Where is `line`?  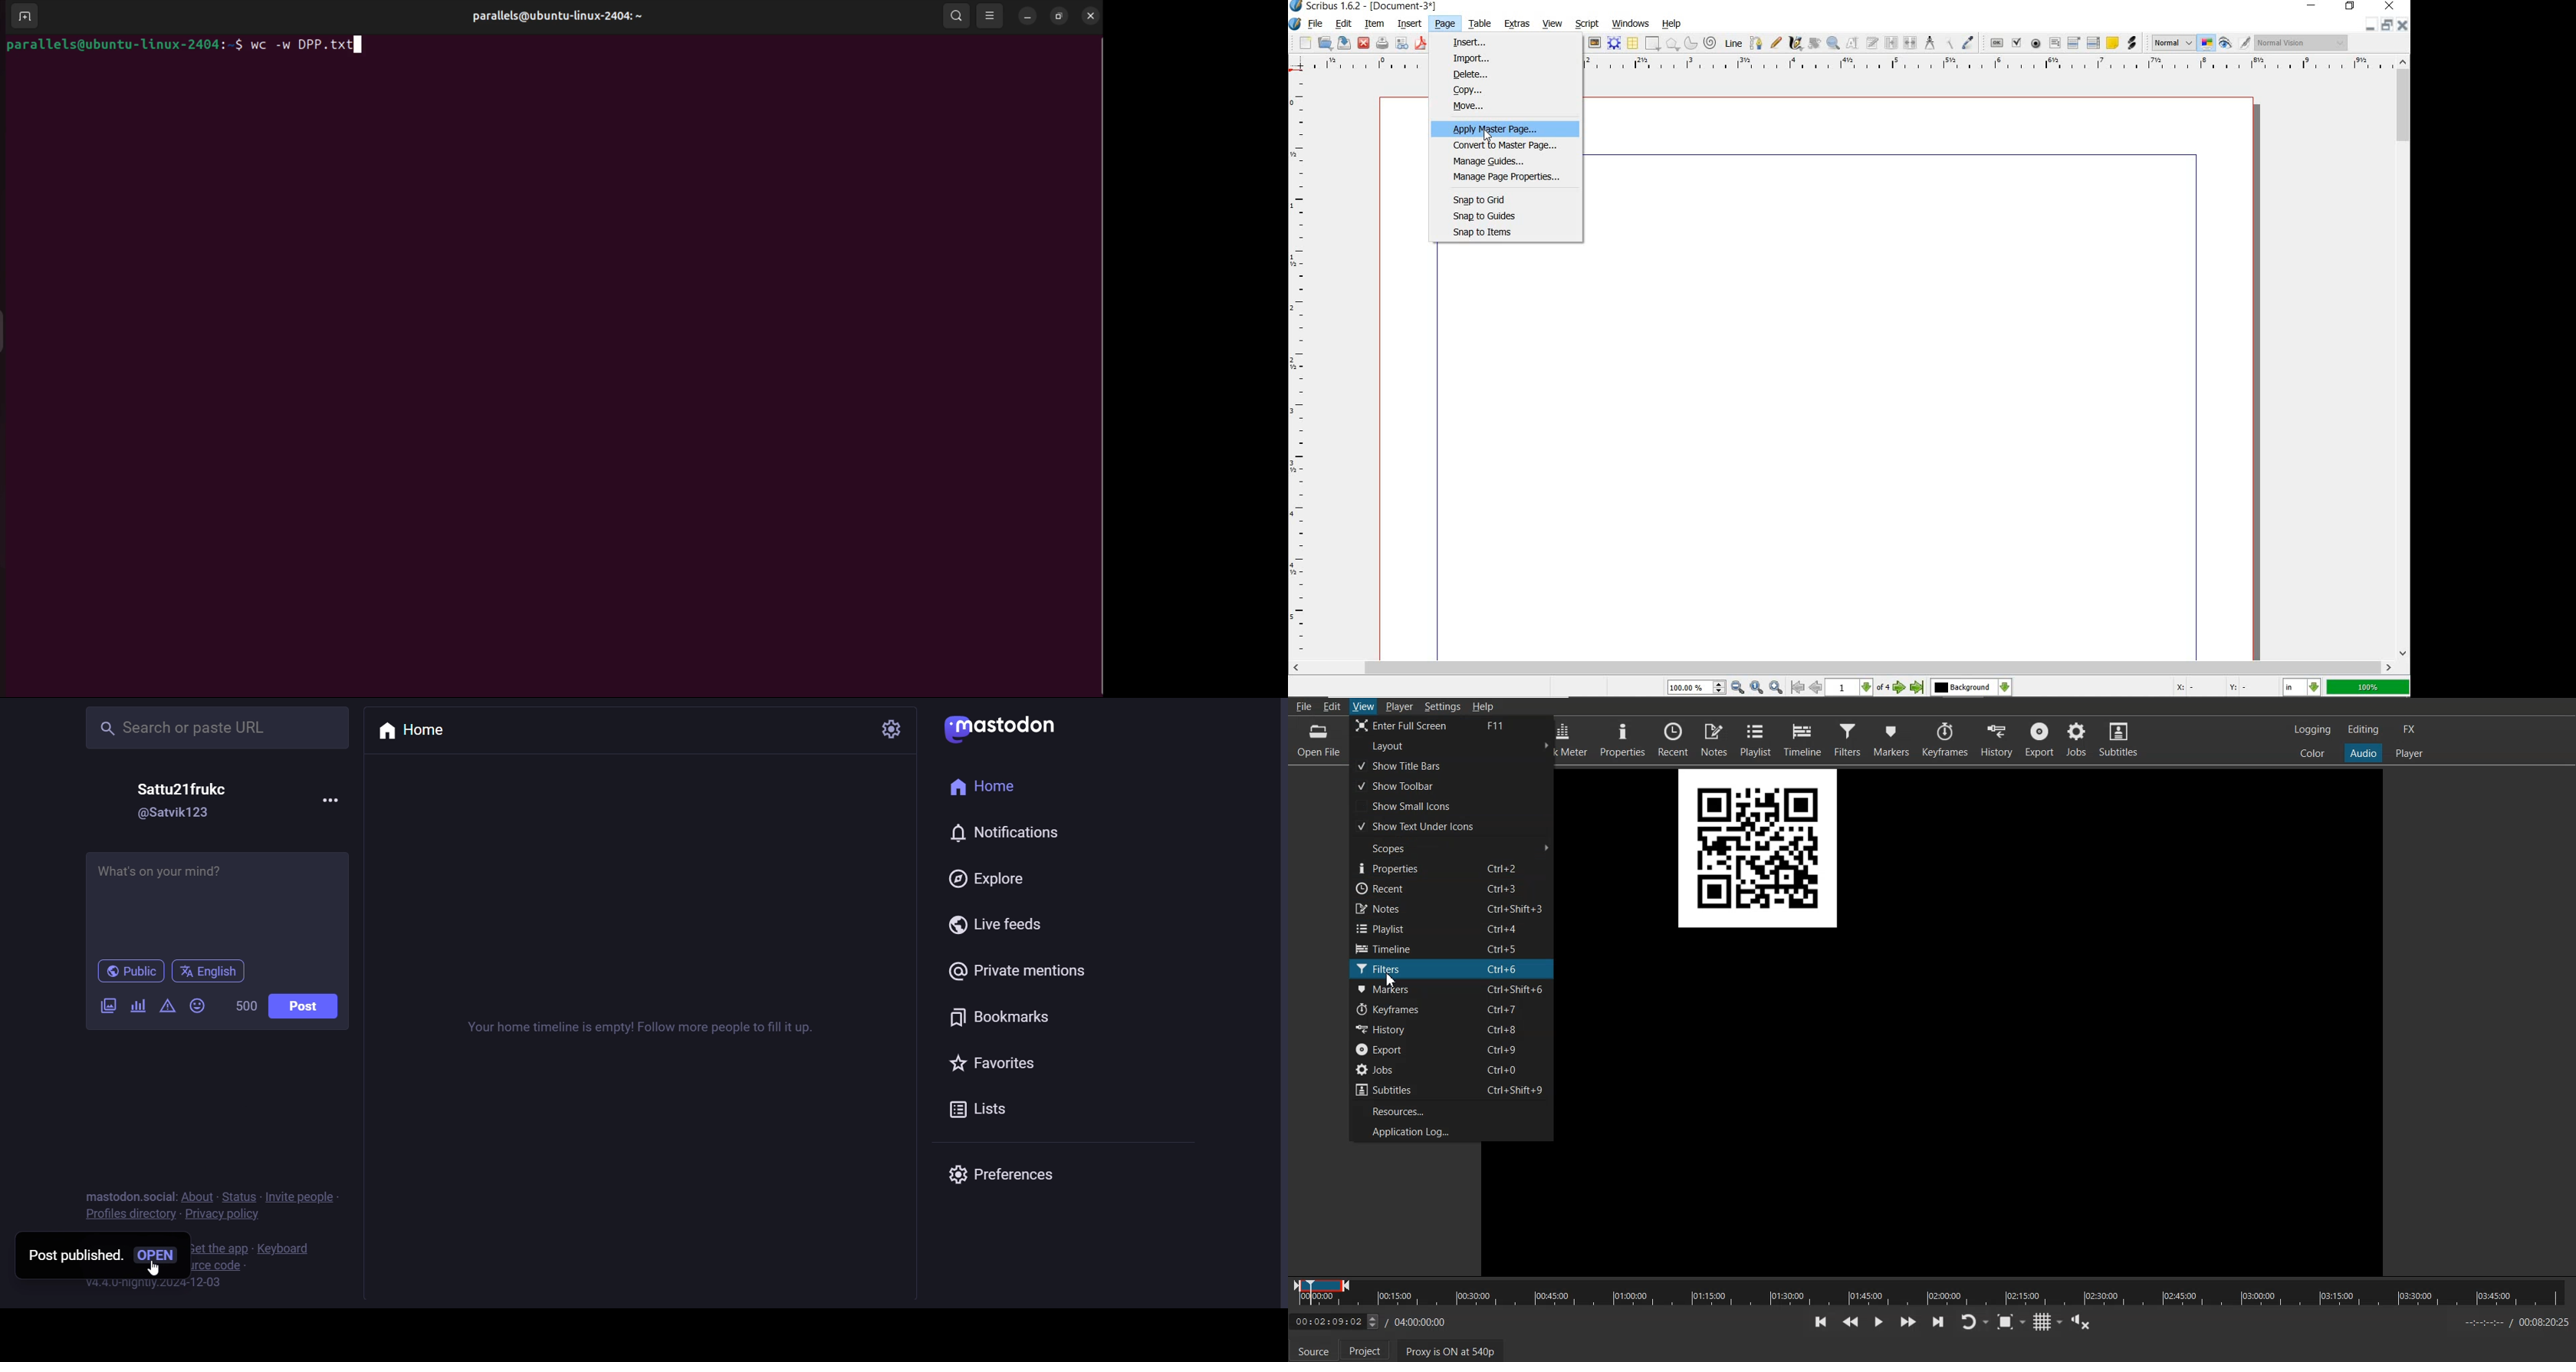
line is located at coordinates (1732, 43).